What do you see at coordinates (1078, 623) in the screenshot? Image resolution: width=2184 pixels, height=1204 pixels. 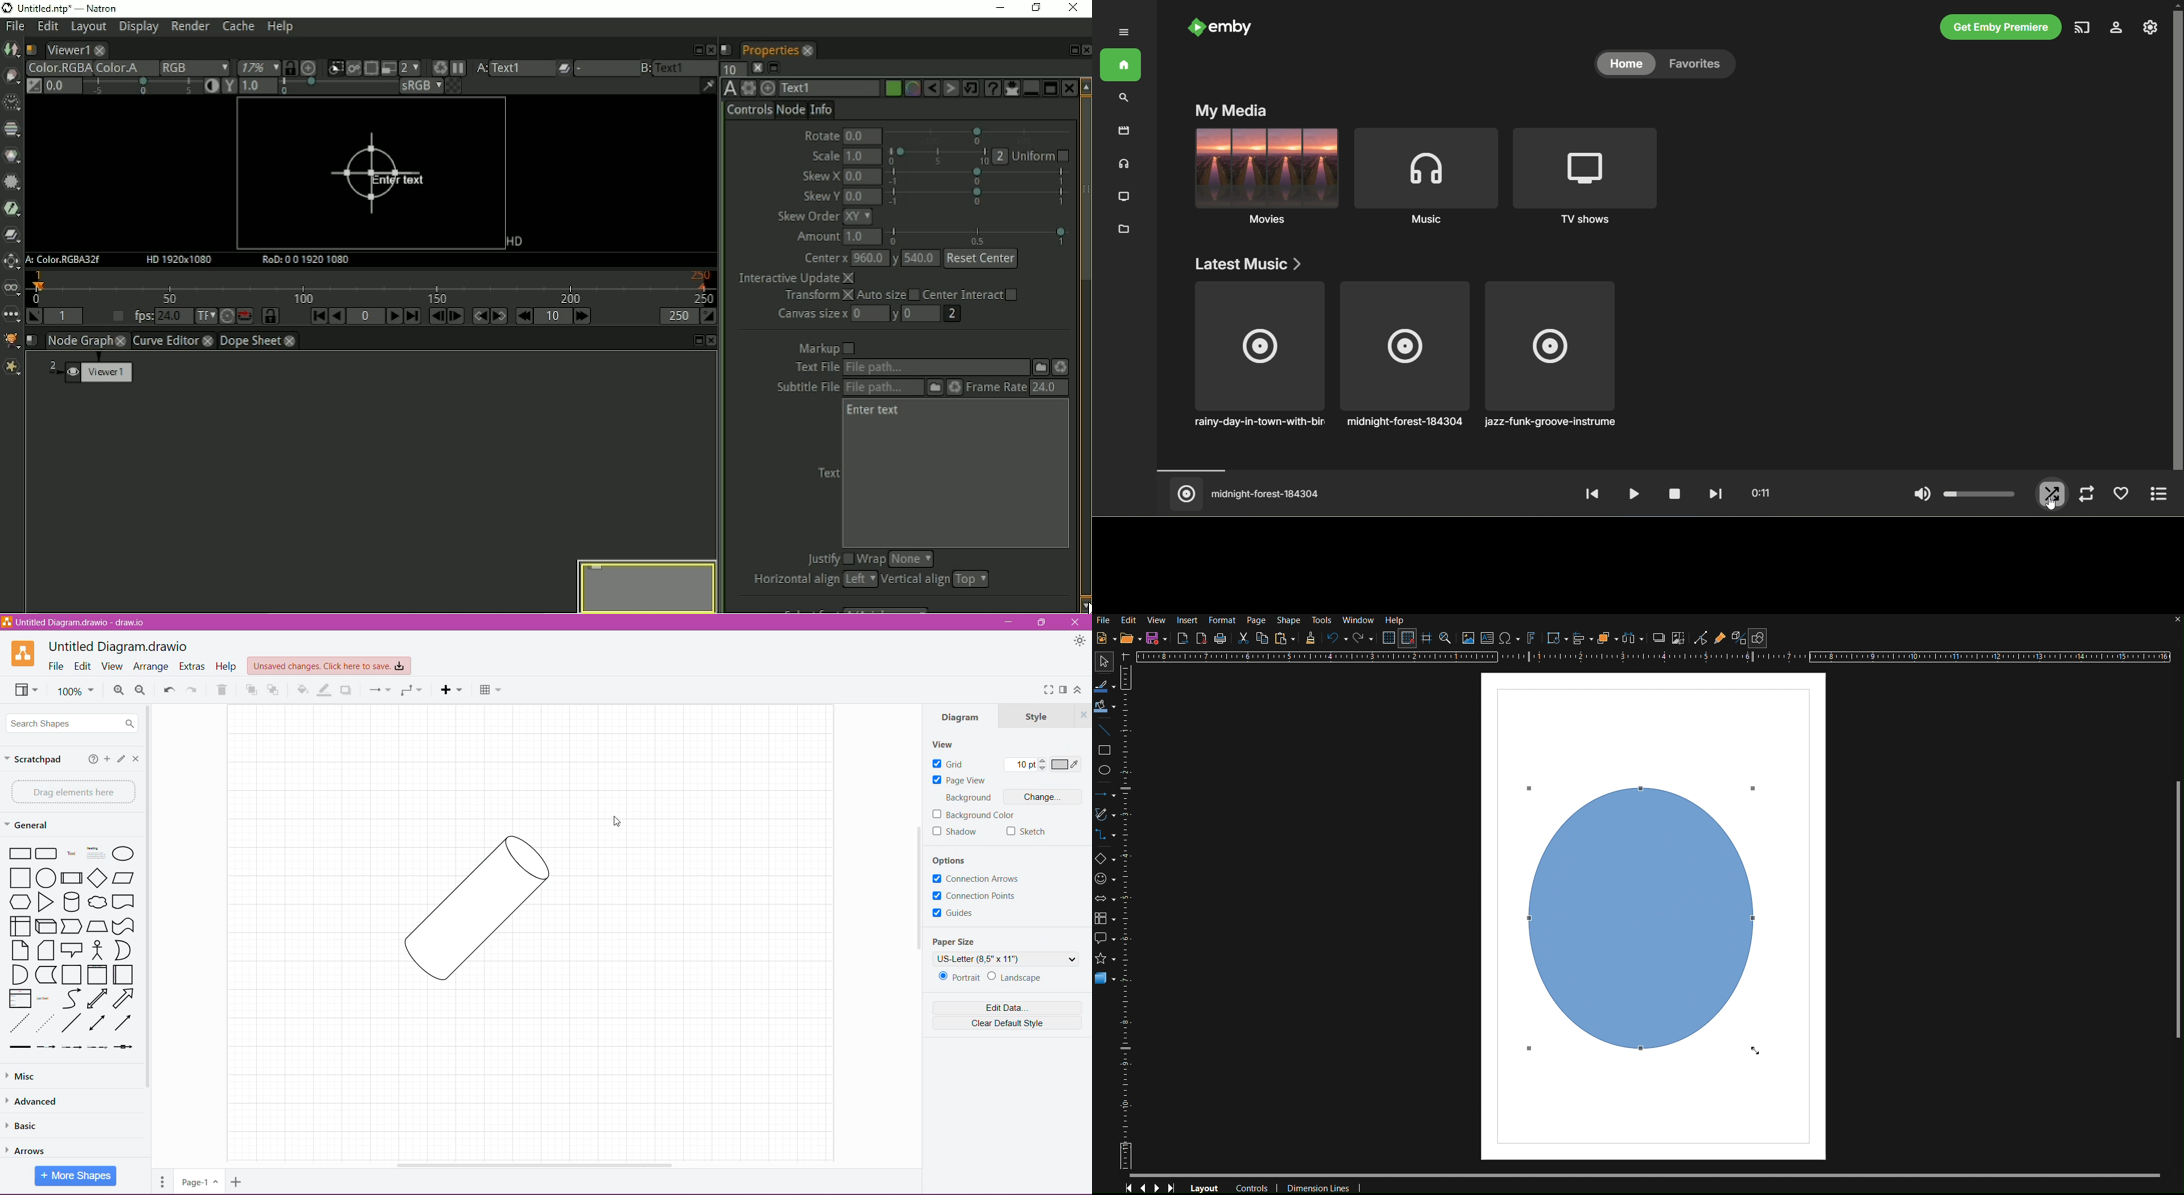 I see `Close` at bounding box center [1078, 623].